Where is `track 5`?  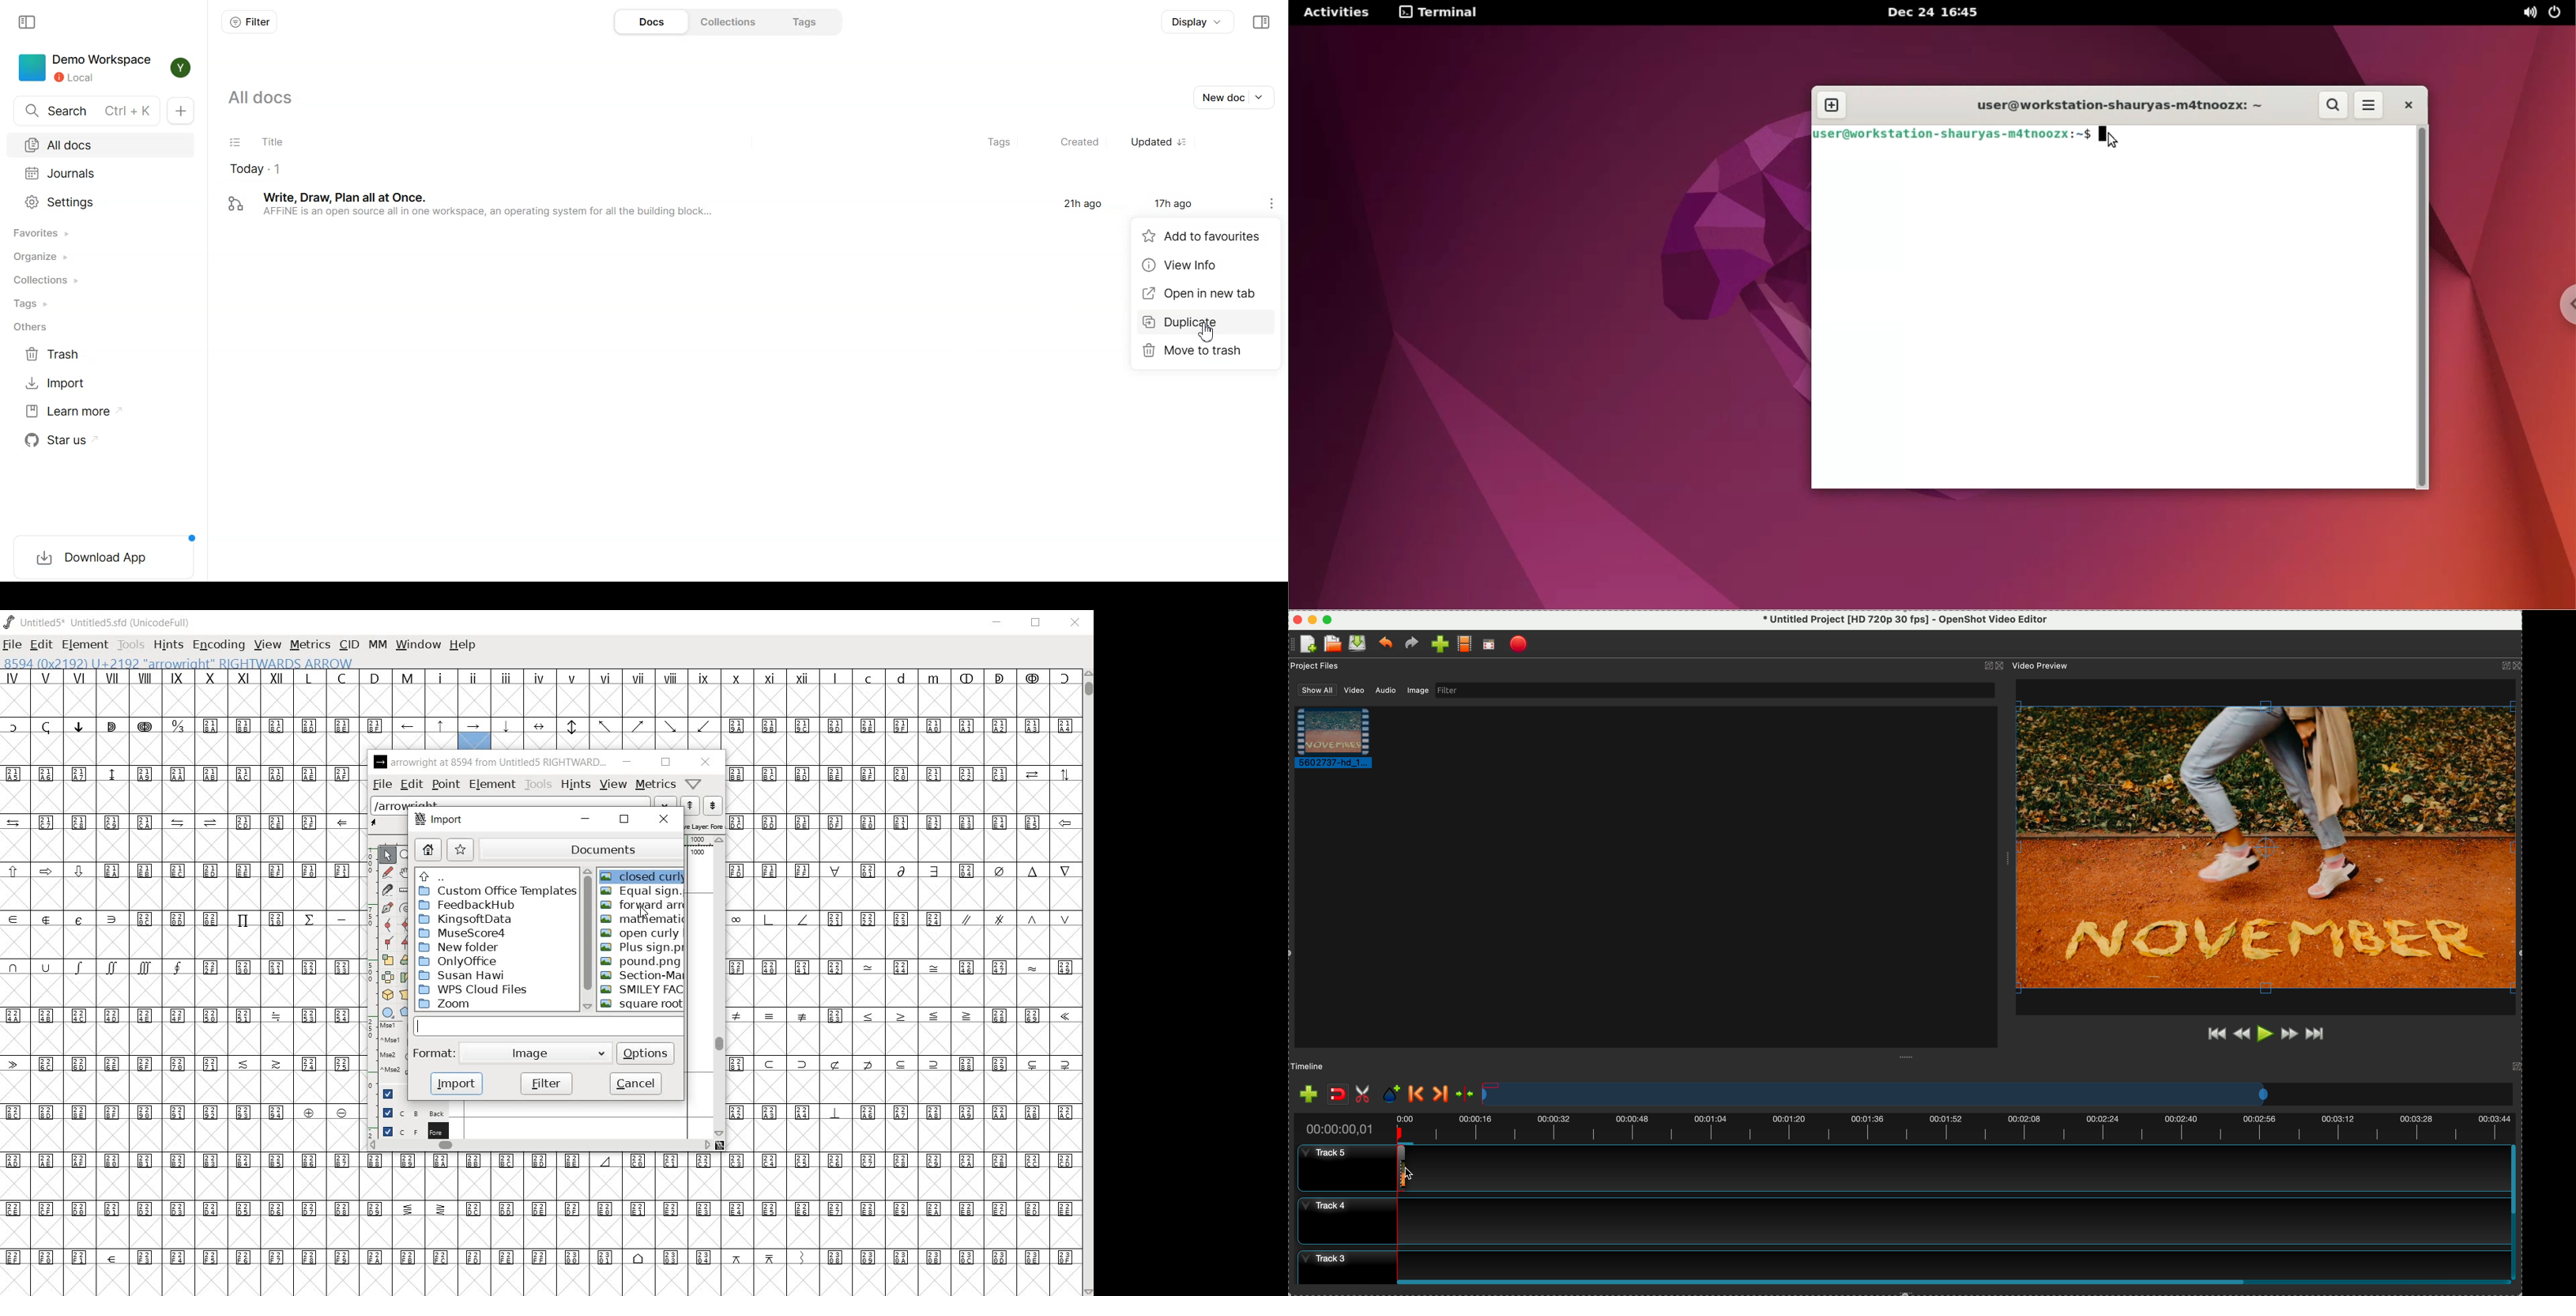
track 5 is located at coordinates (1900, 1168).